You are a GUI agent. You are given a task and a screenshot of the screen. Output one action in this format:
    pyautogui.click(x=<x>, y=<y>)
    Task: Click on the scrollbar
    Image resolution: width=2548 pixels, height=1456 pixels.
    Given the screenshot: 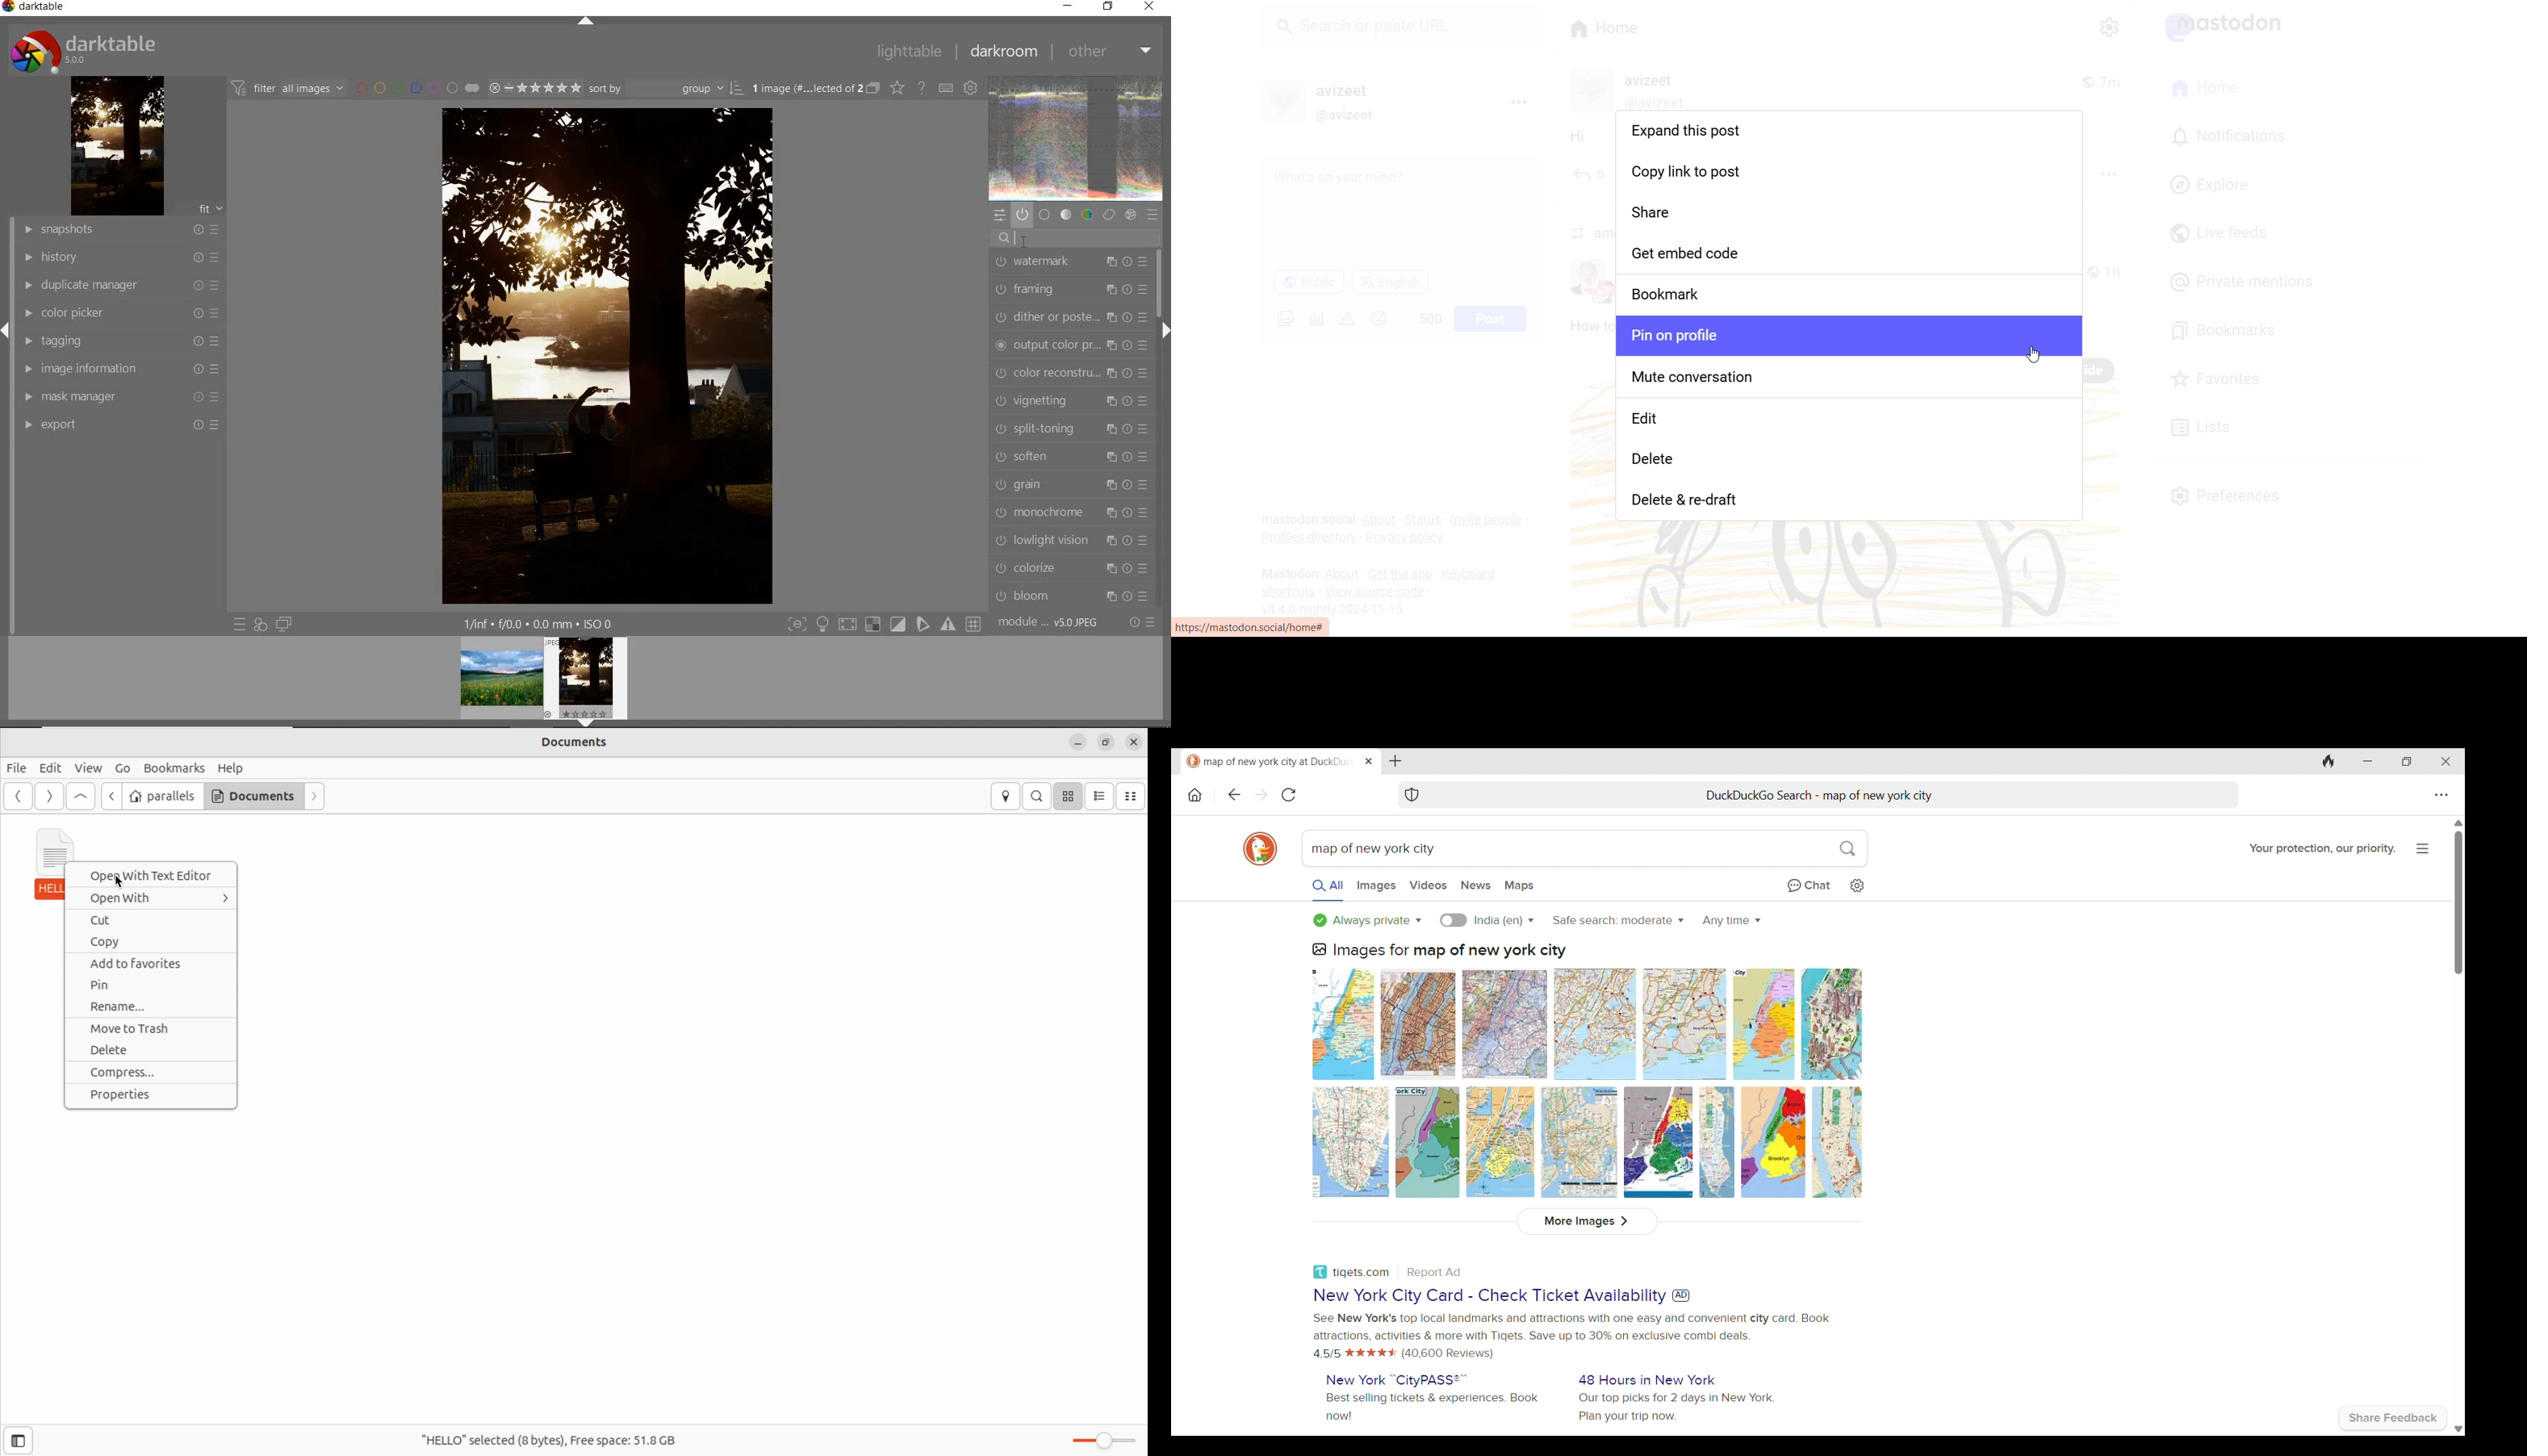 What is the action you would take?
    pyautogui.click(x=1159, y=284)
    